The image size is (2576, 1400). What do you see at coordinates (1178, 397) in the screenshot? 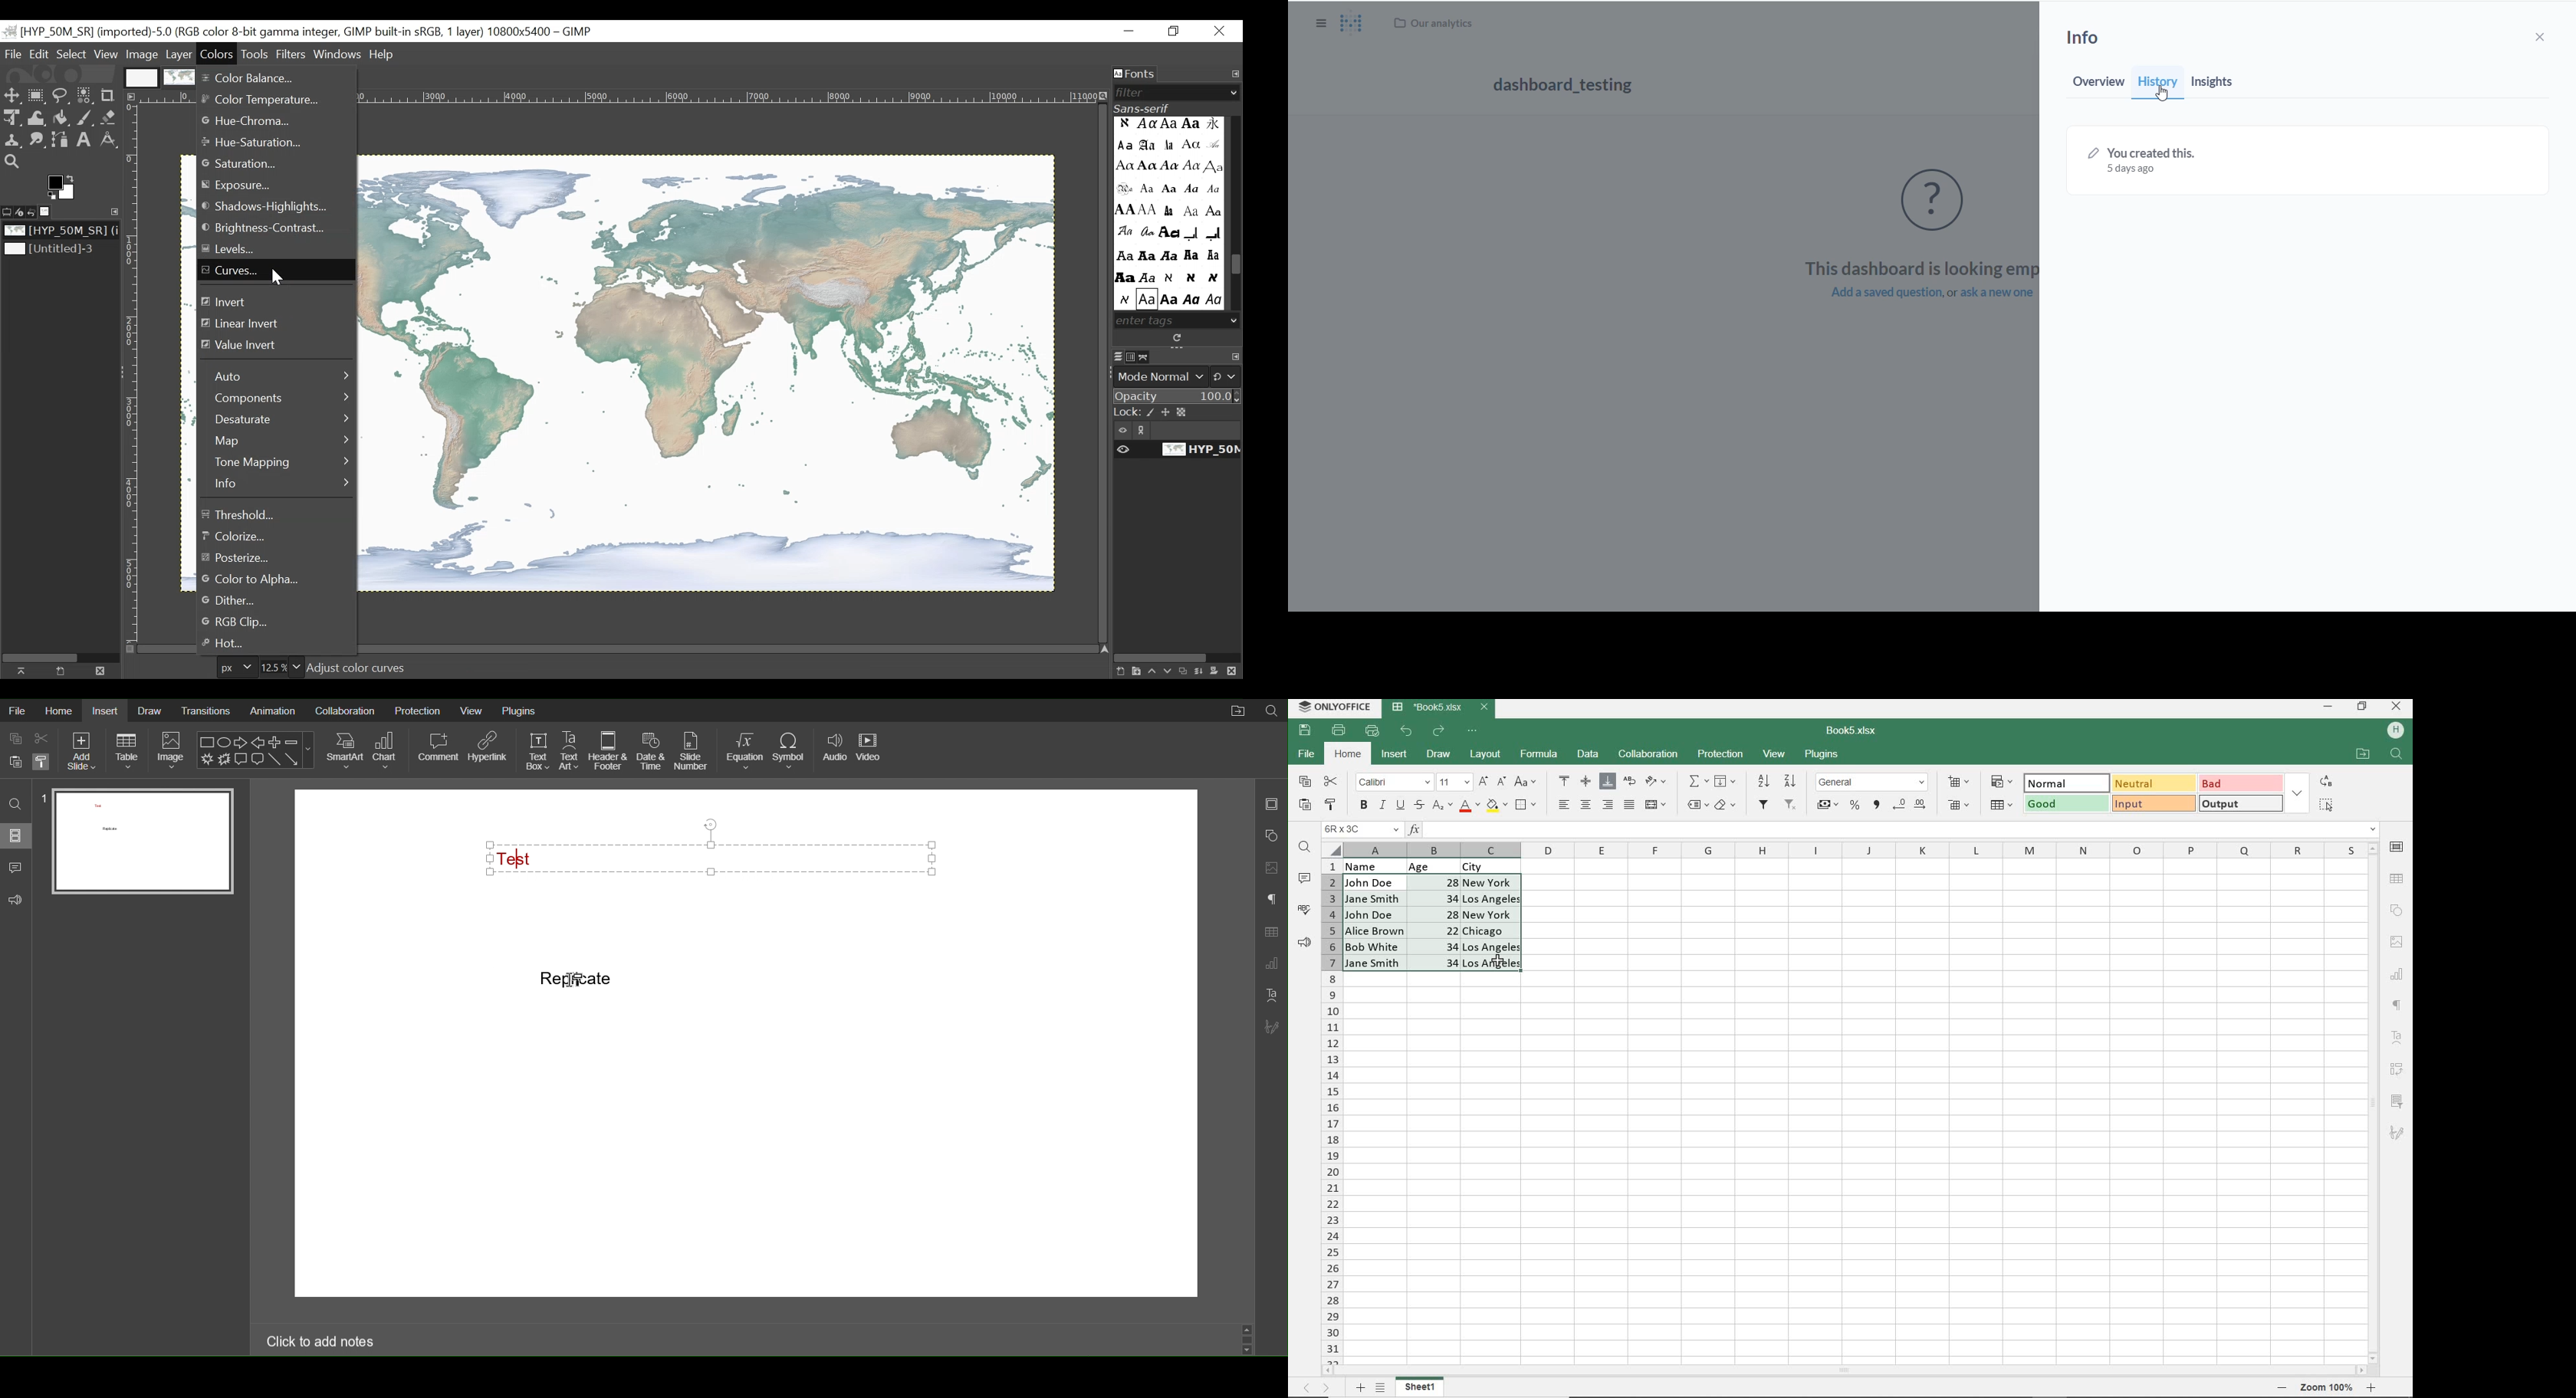
I see `Opacity` at bounding box center [1178, 397].